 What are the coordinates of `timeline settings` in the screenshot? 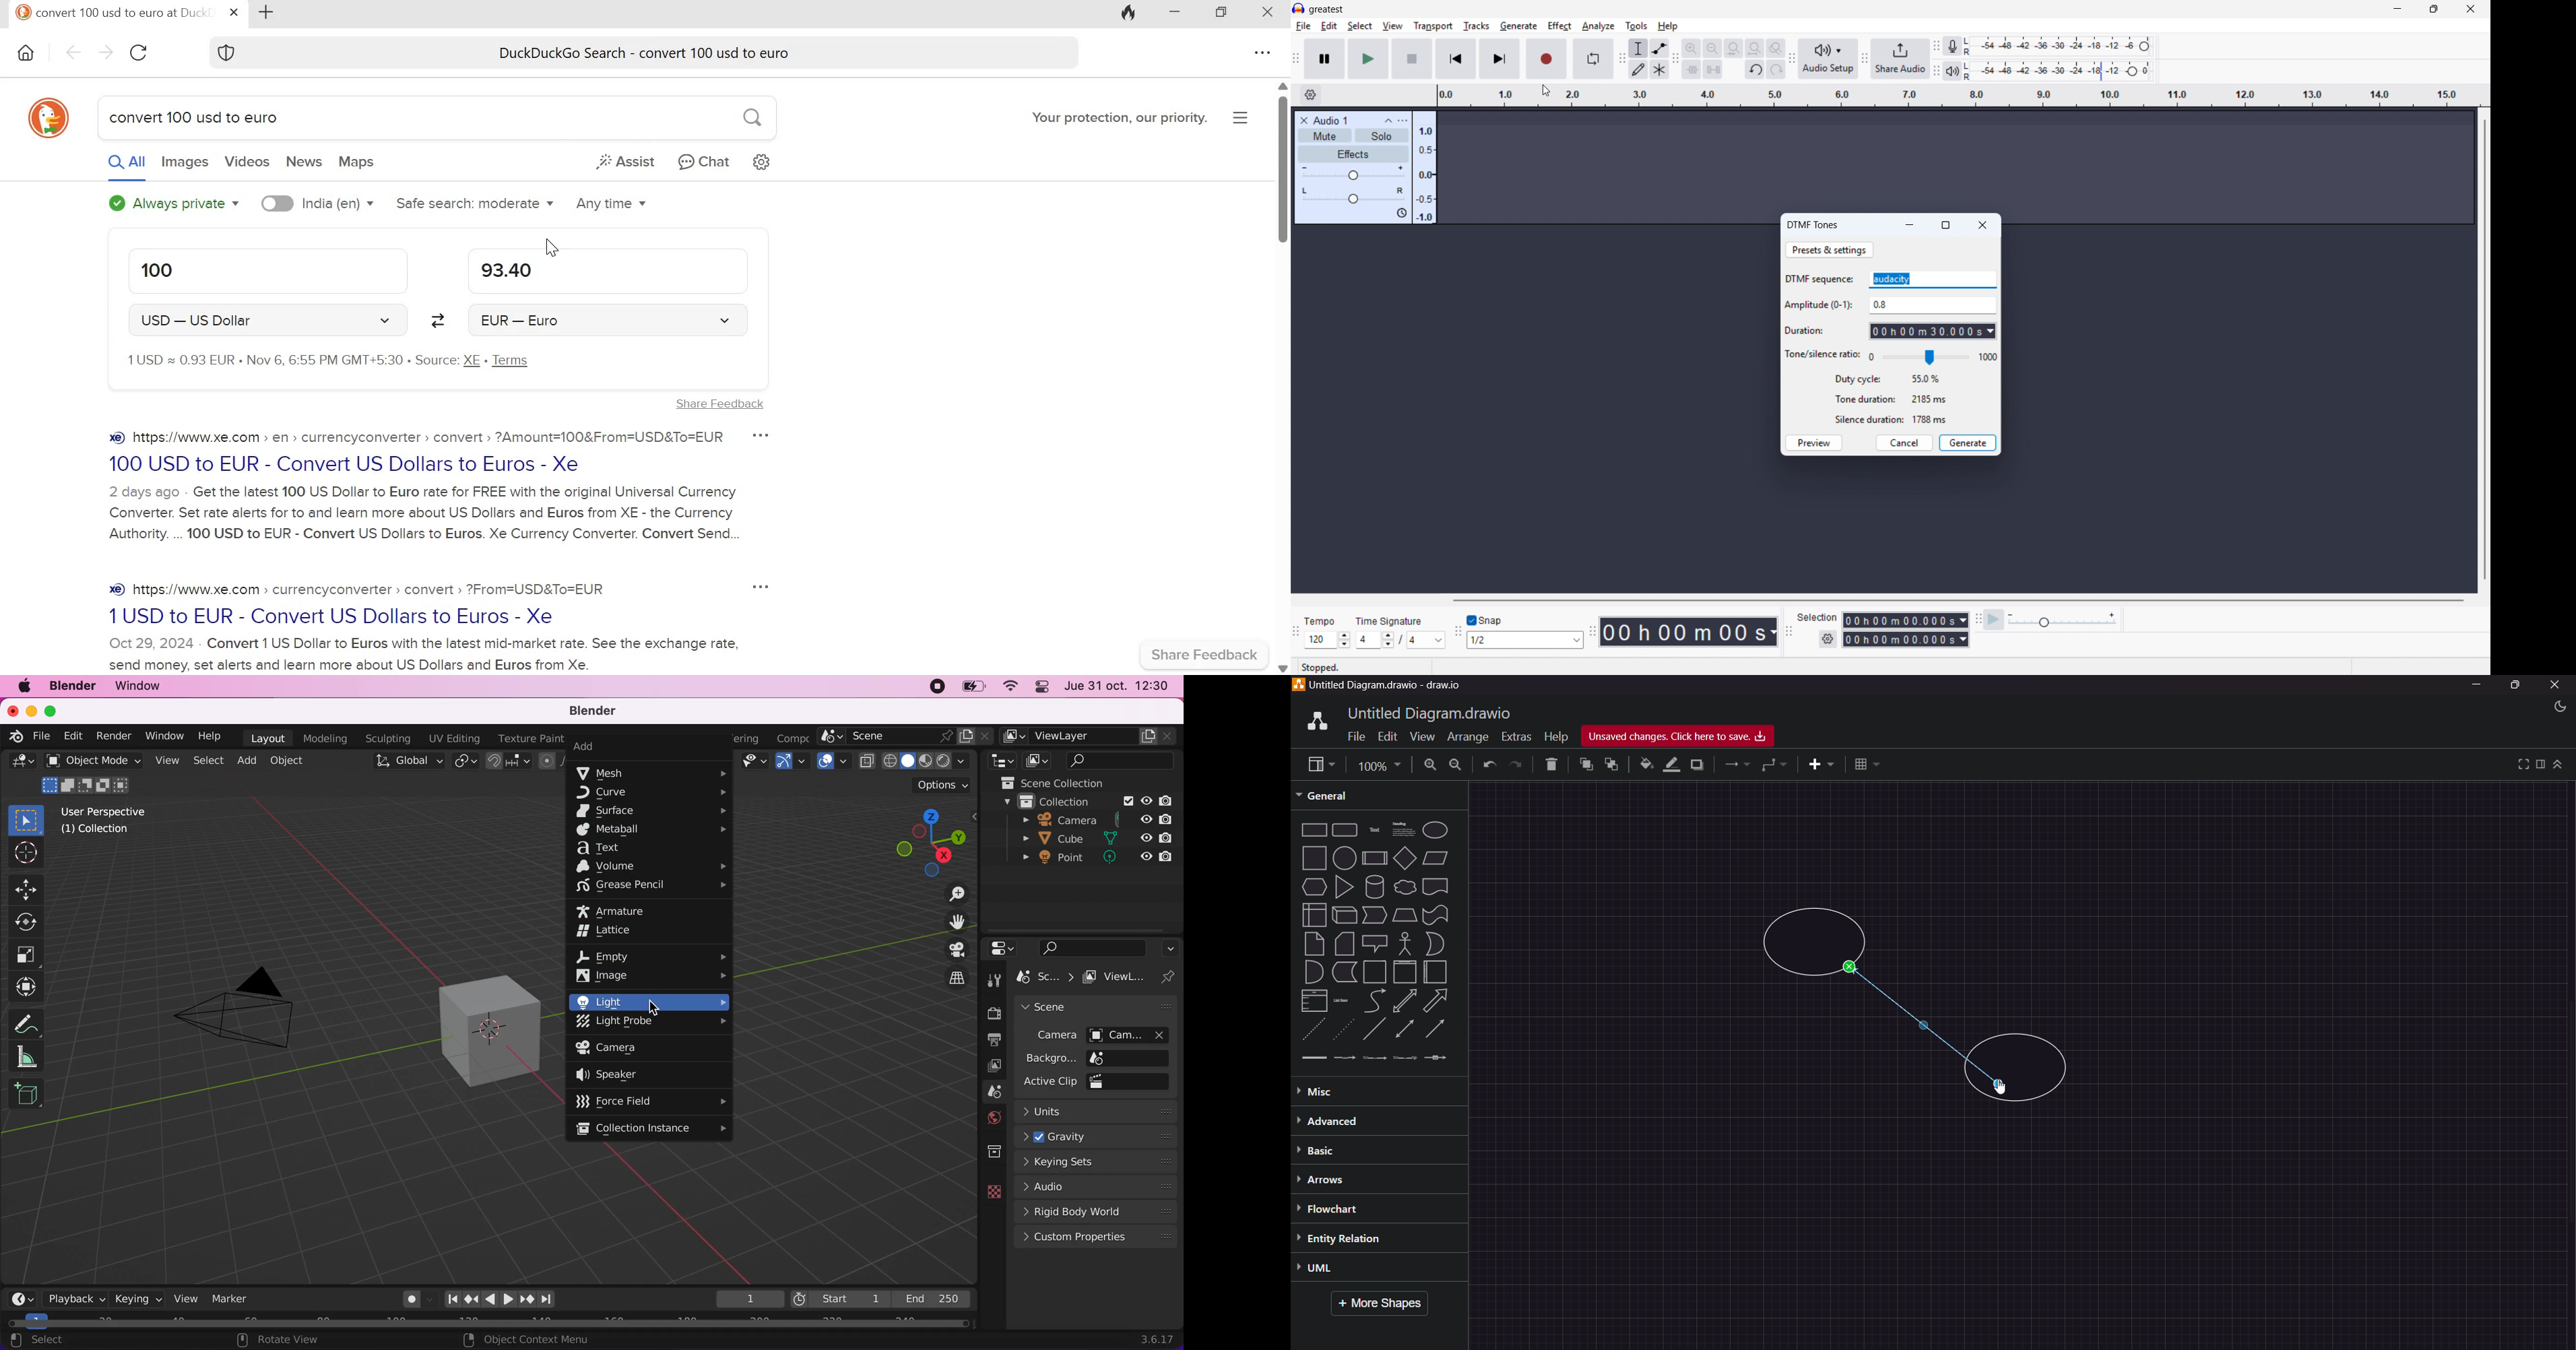 It's located at (1311, 96).